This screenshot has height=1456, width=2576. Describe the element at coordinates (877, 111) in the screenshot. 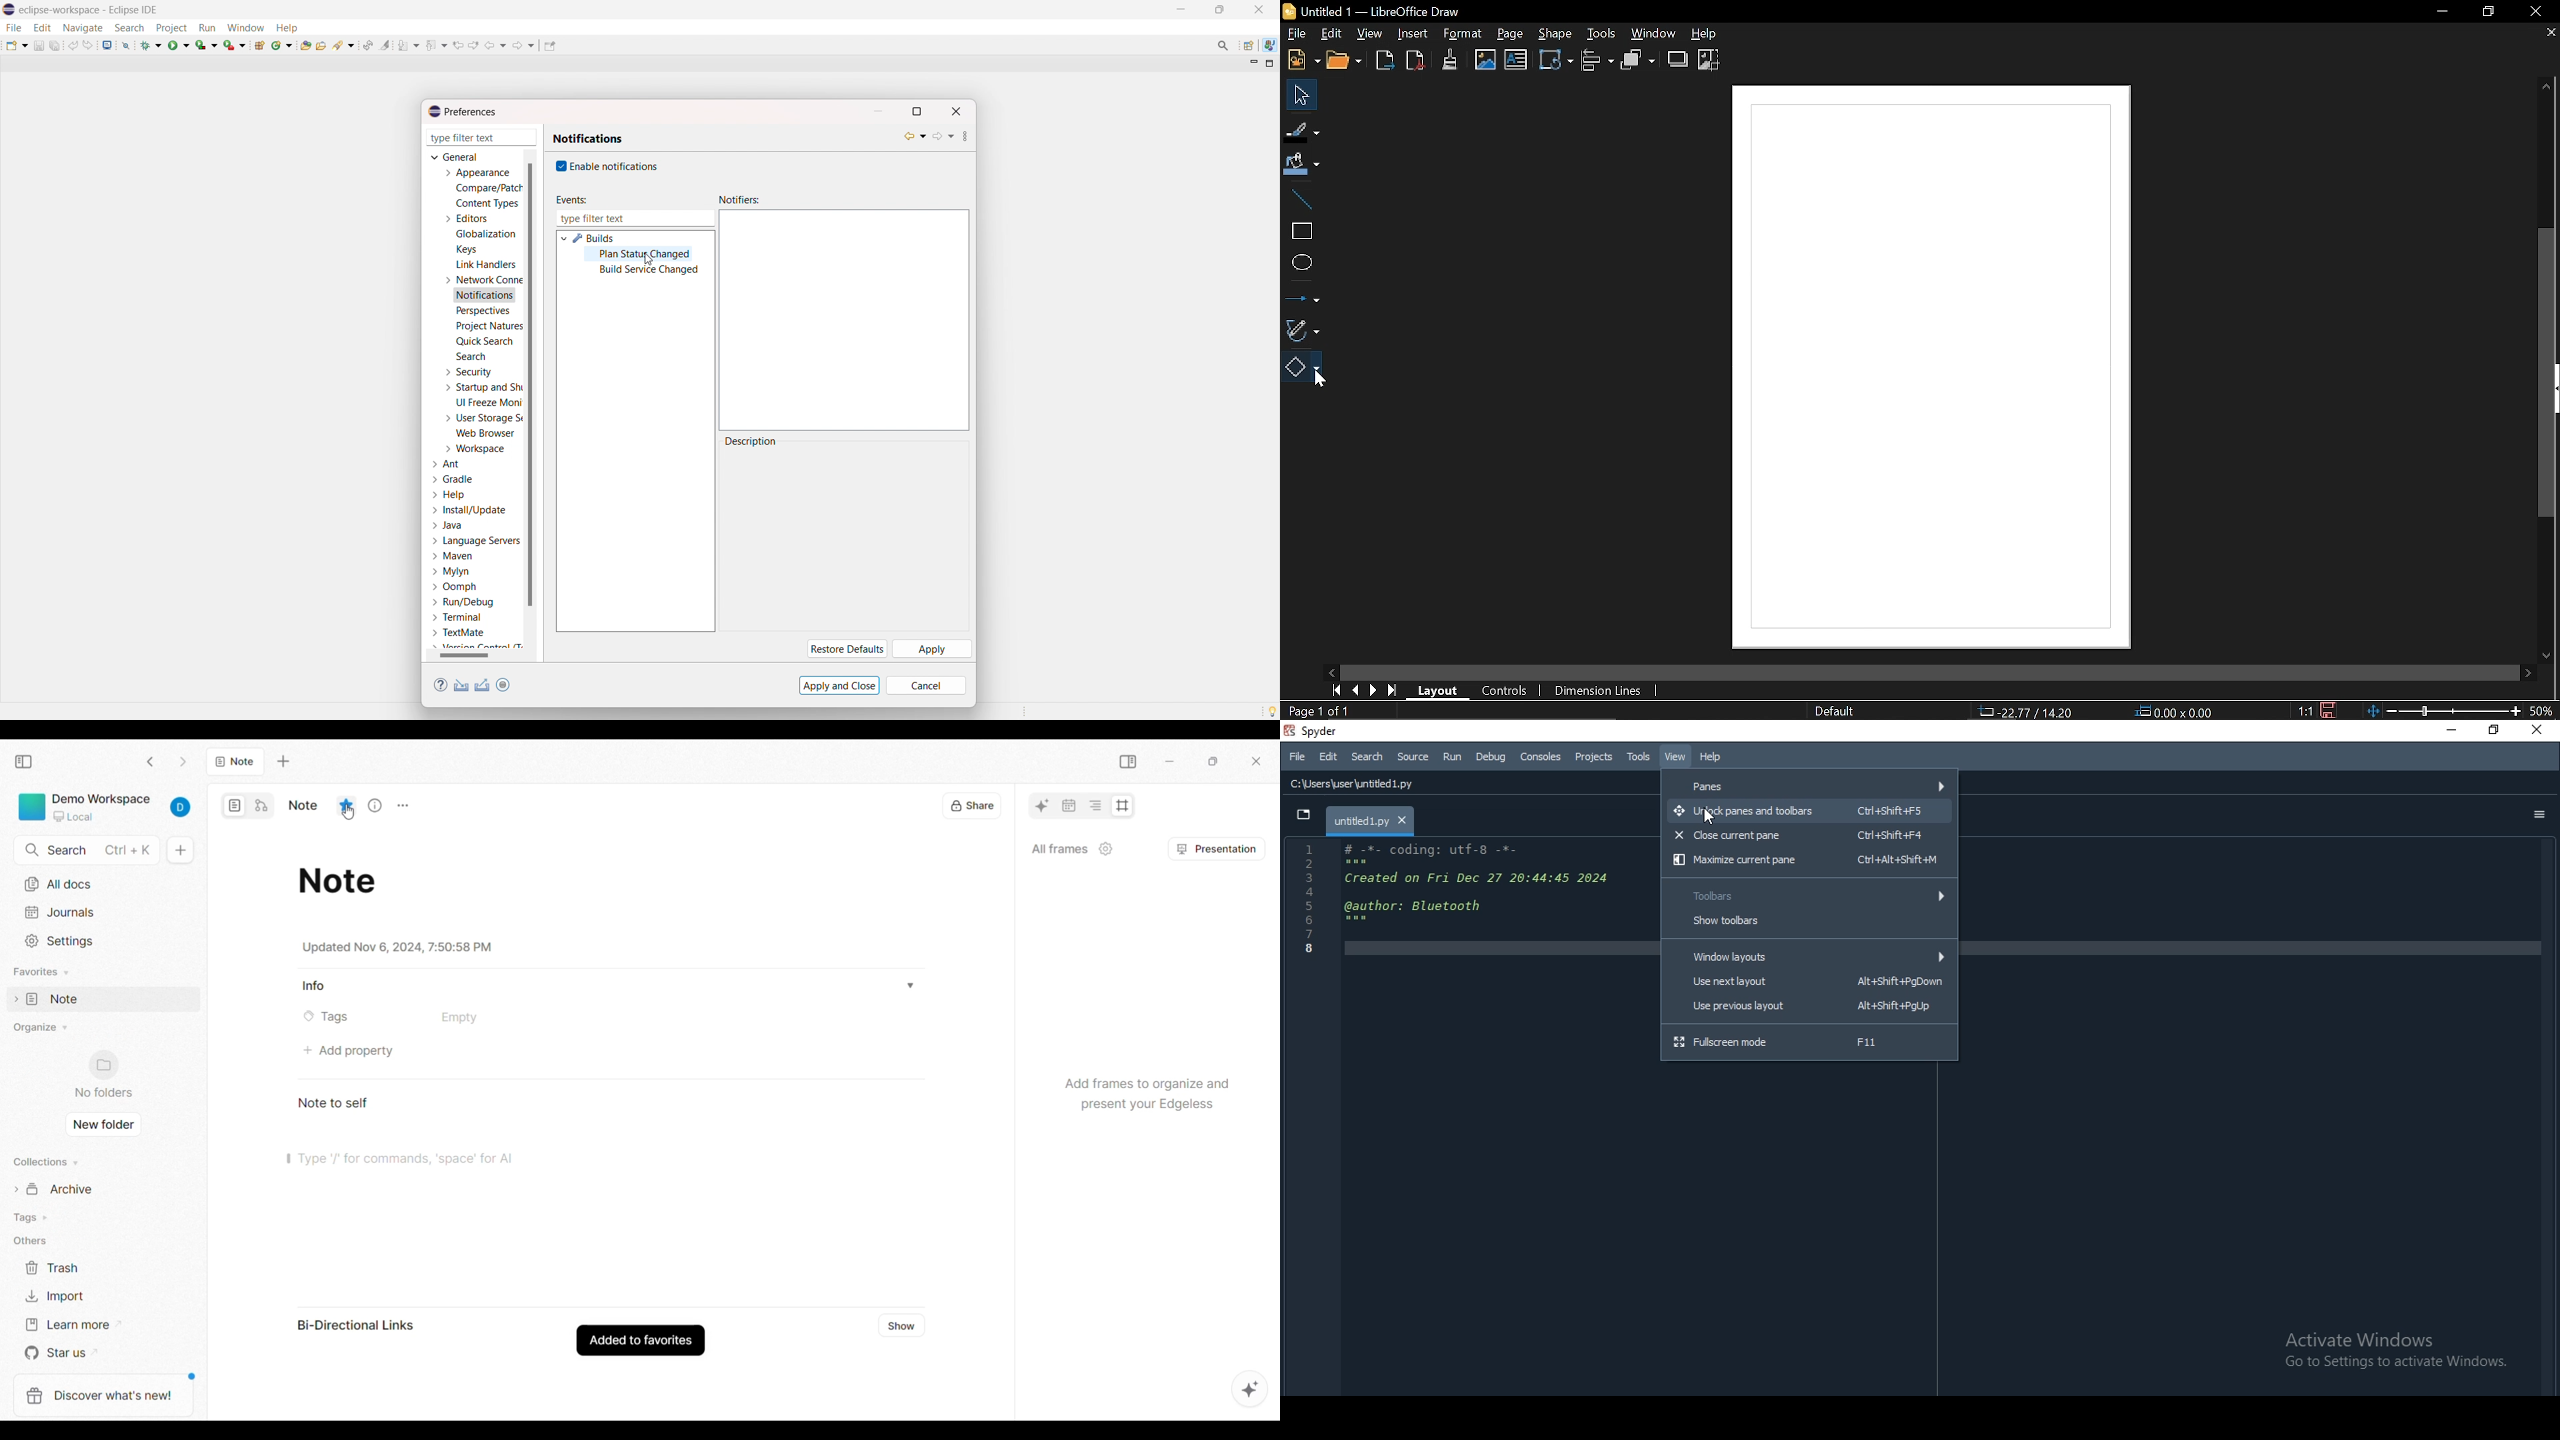

I see `minimize dialogbox` at that location.